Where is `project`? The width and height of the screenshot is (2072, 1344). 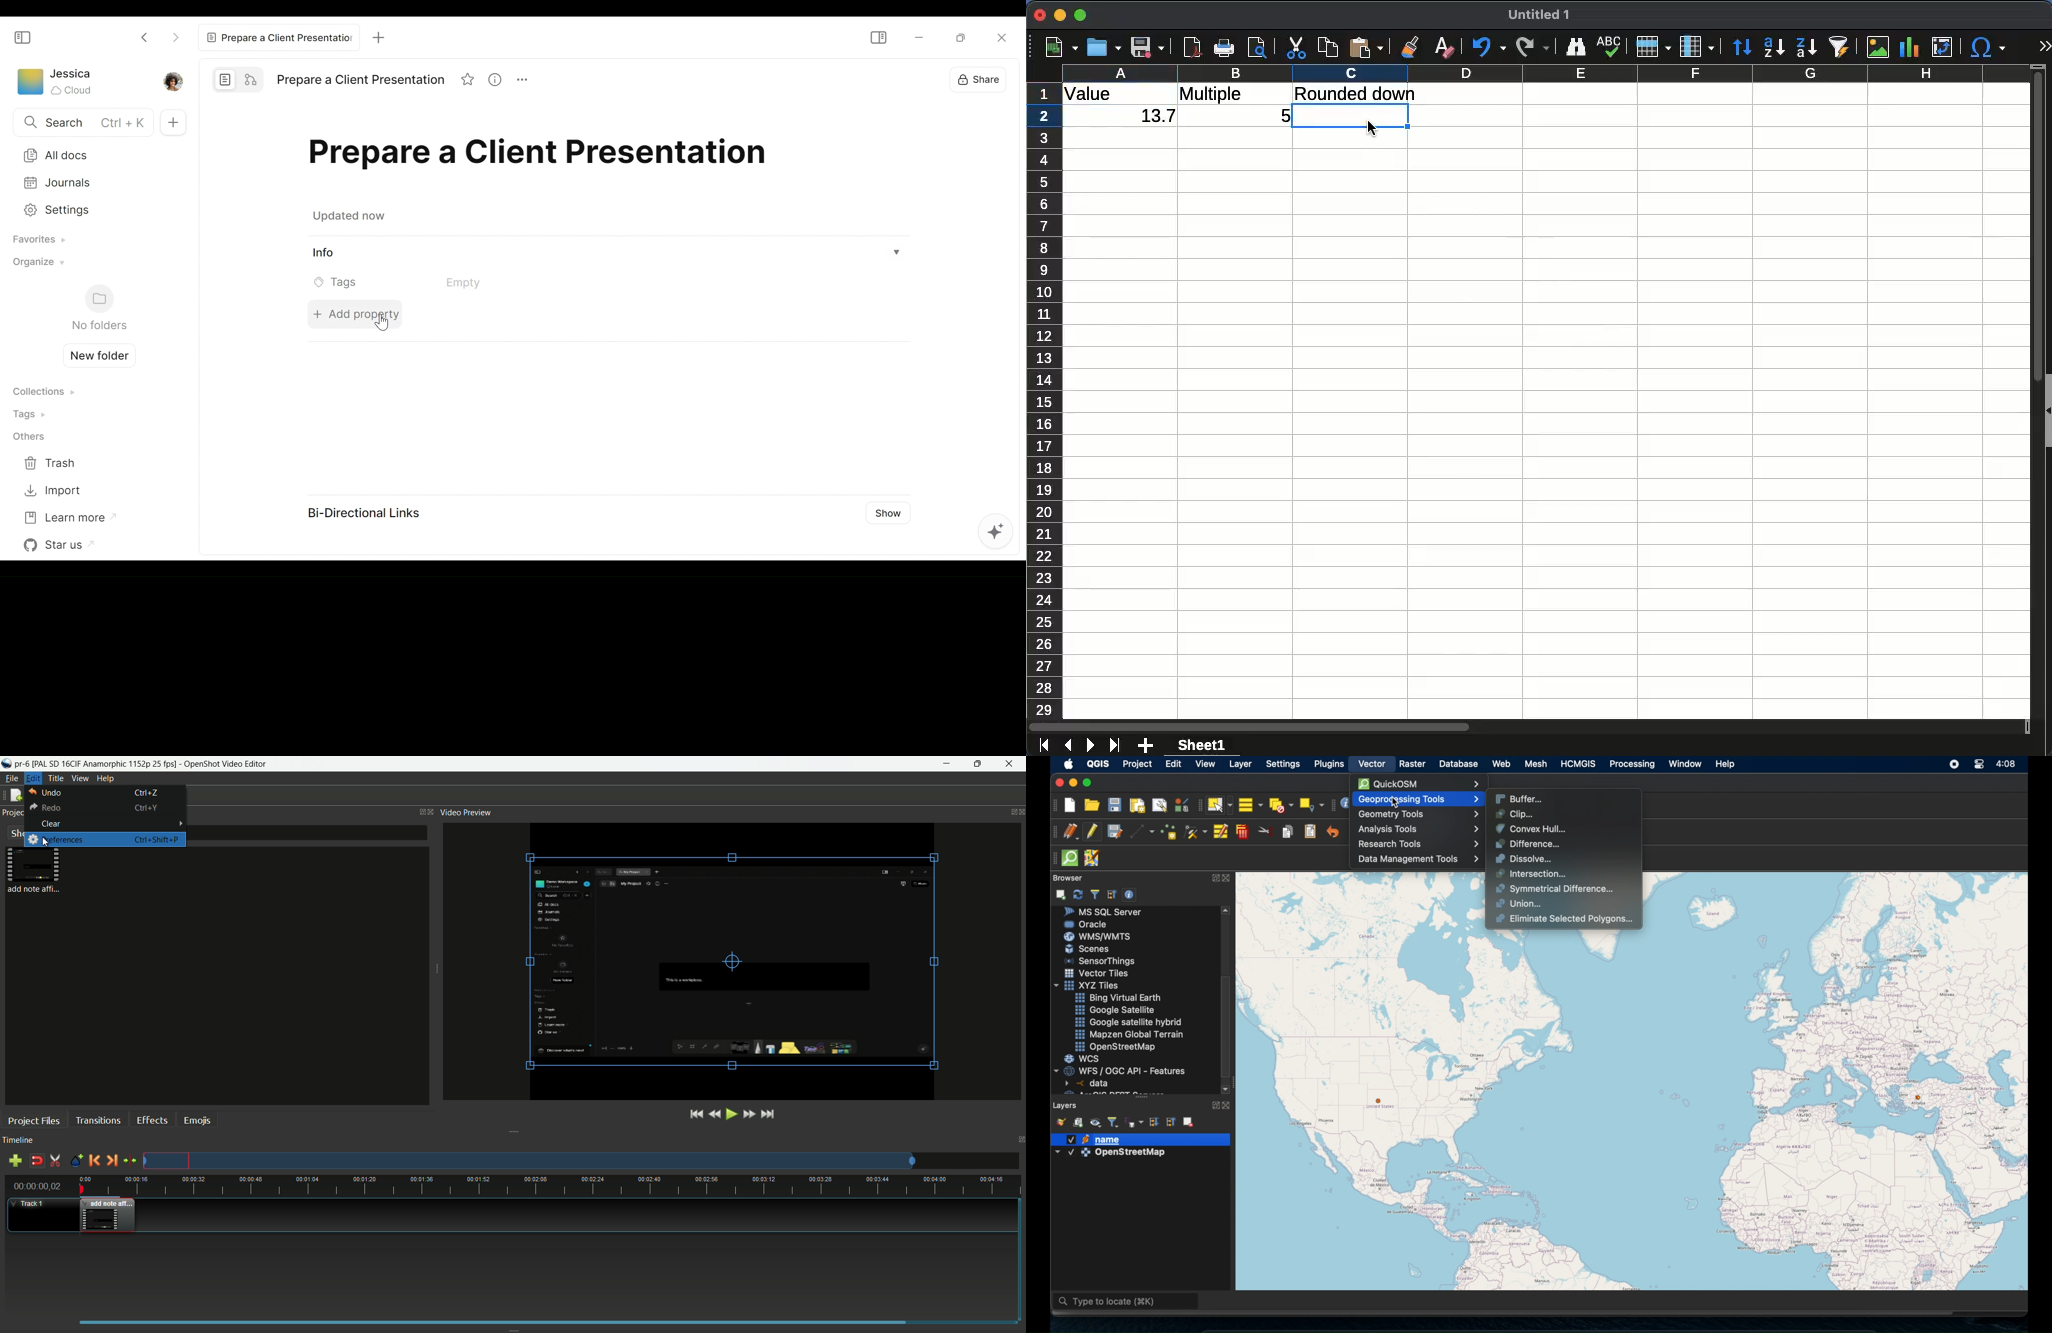 project is located at coordinates (1139, 764).